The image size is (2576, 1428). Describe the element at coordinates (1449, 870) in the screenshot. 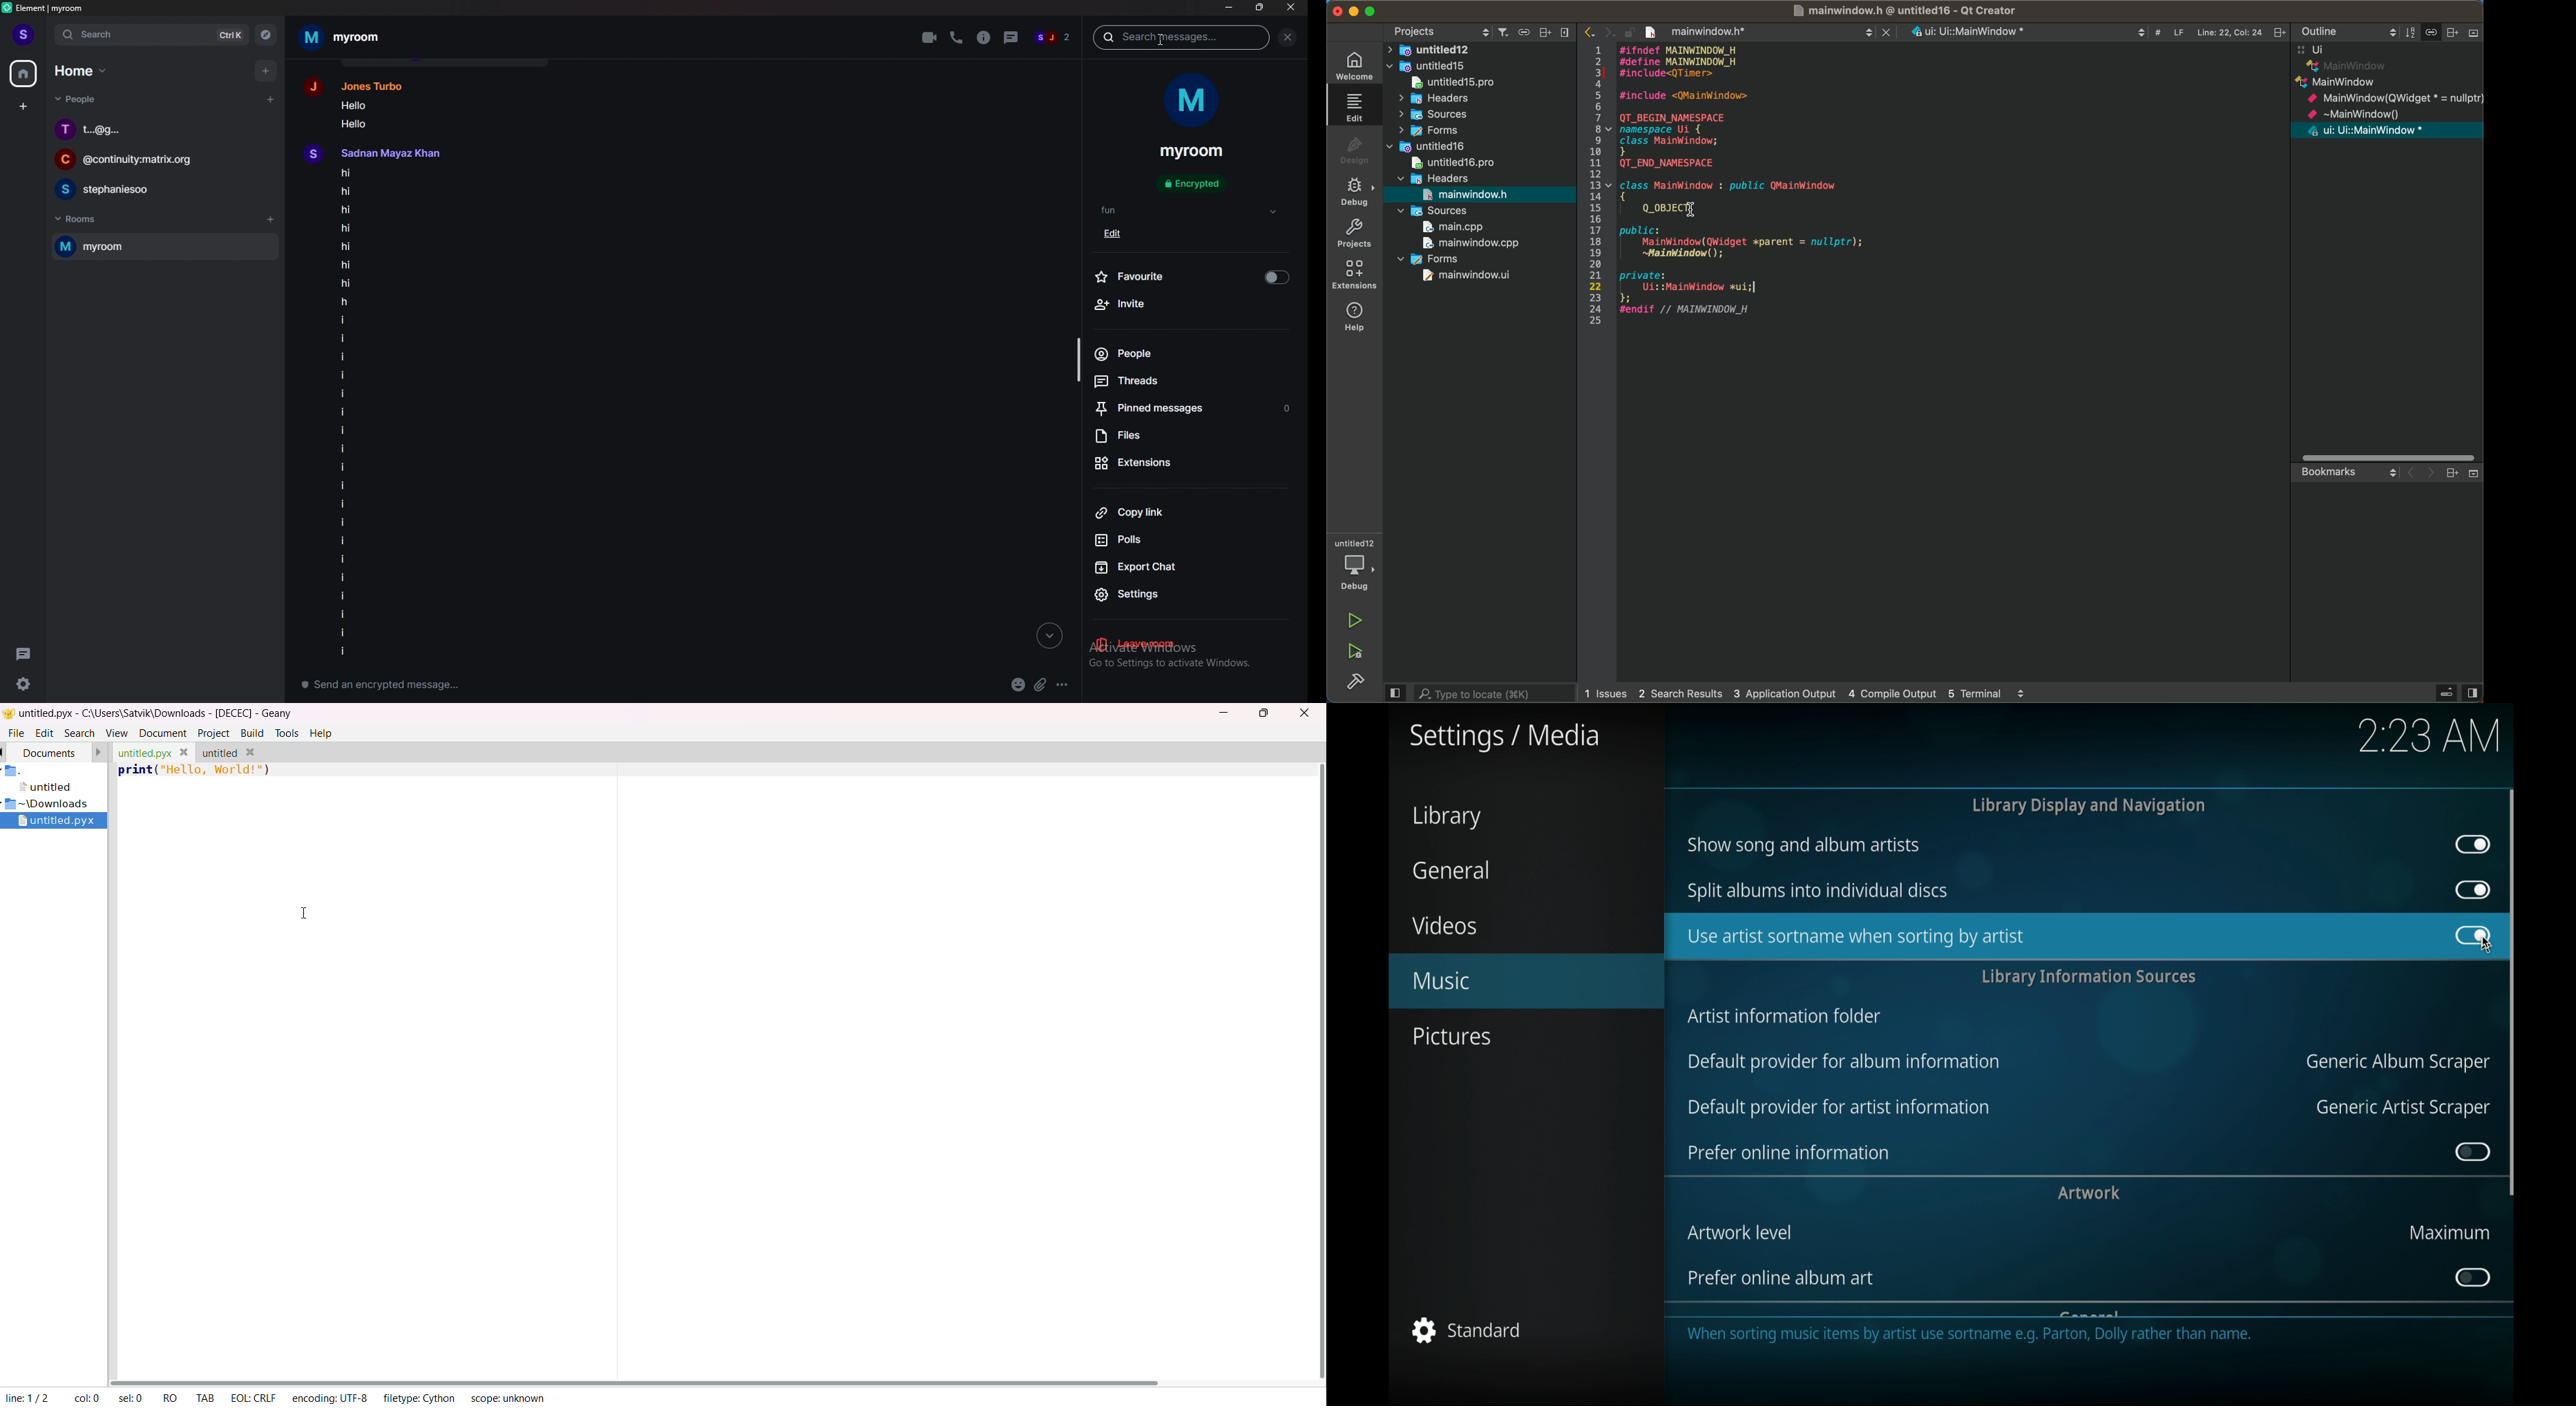

I see `general` at that location.